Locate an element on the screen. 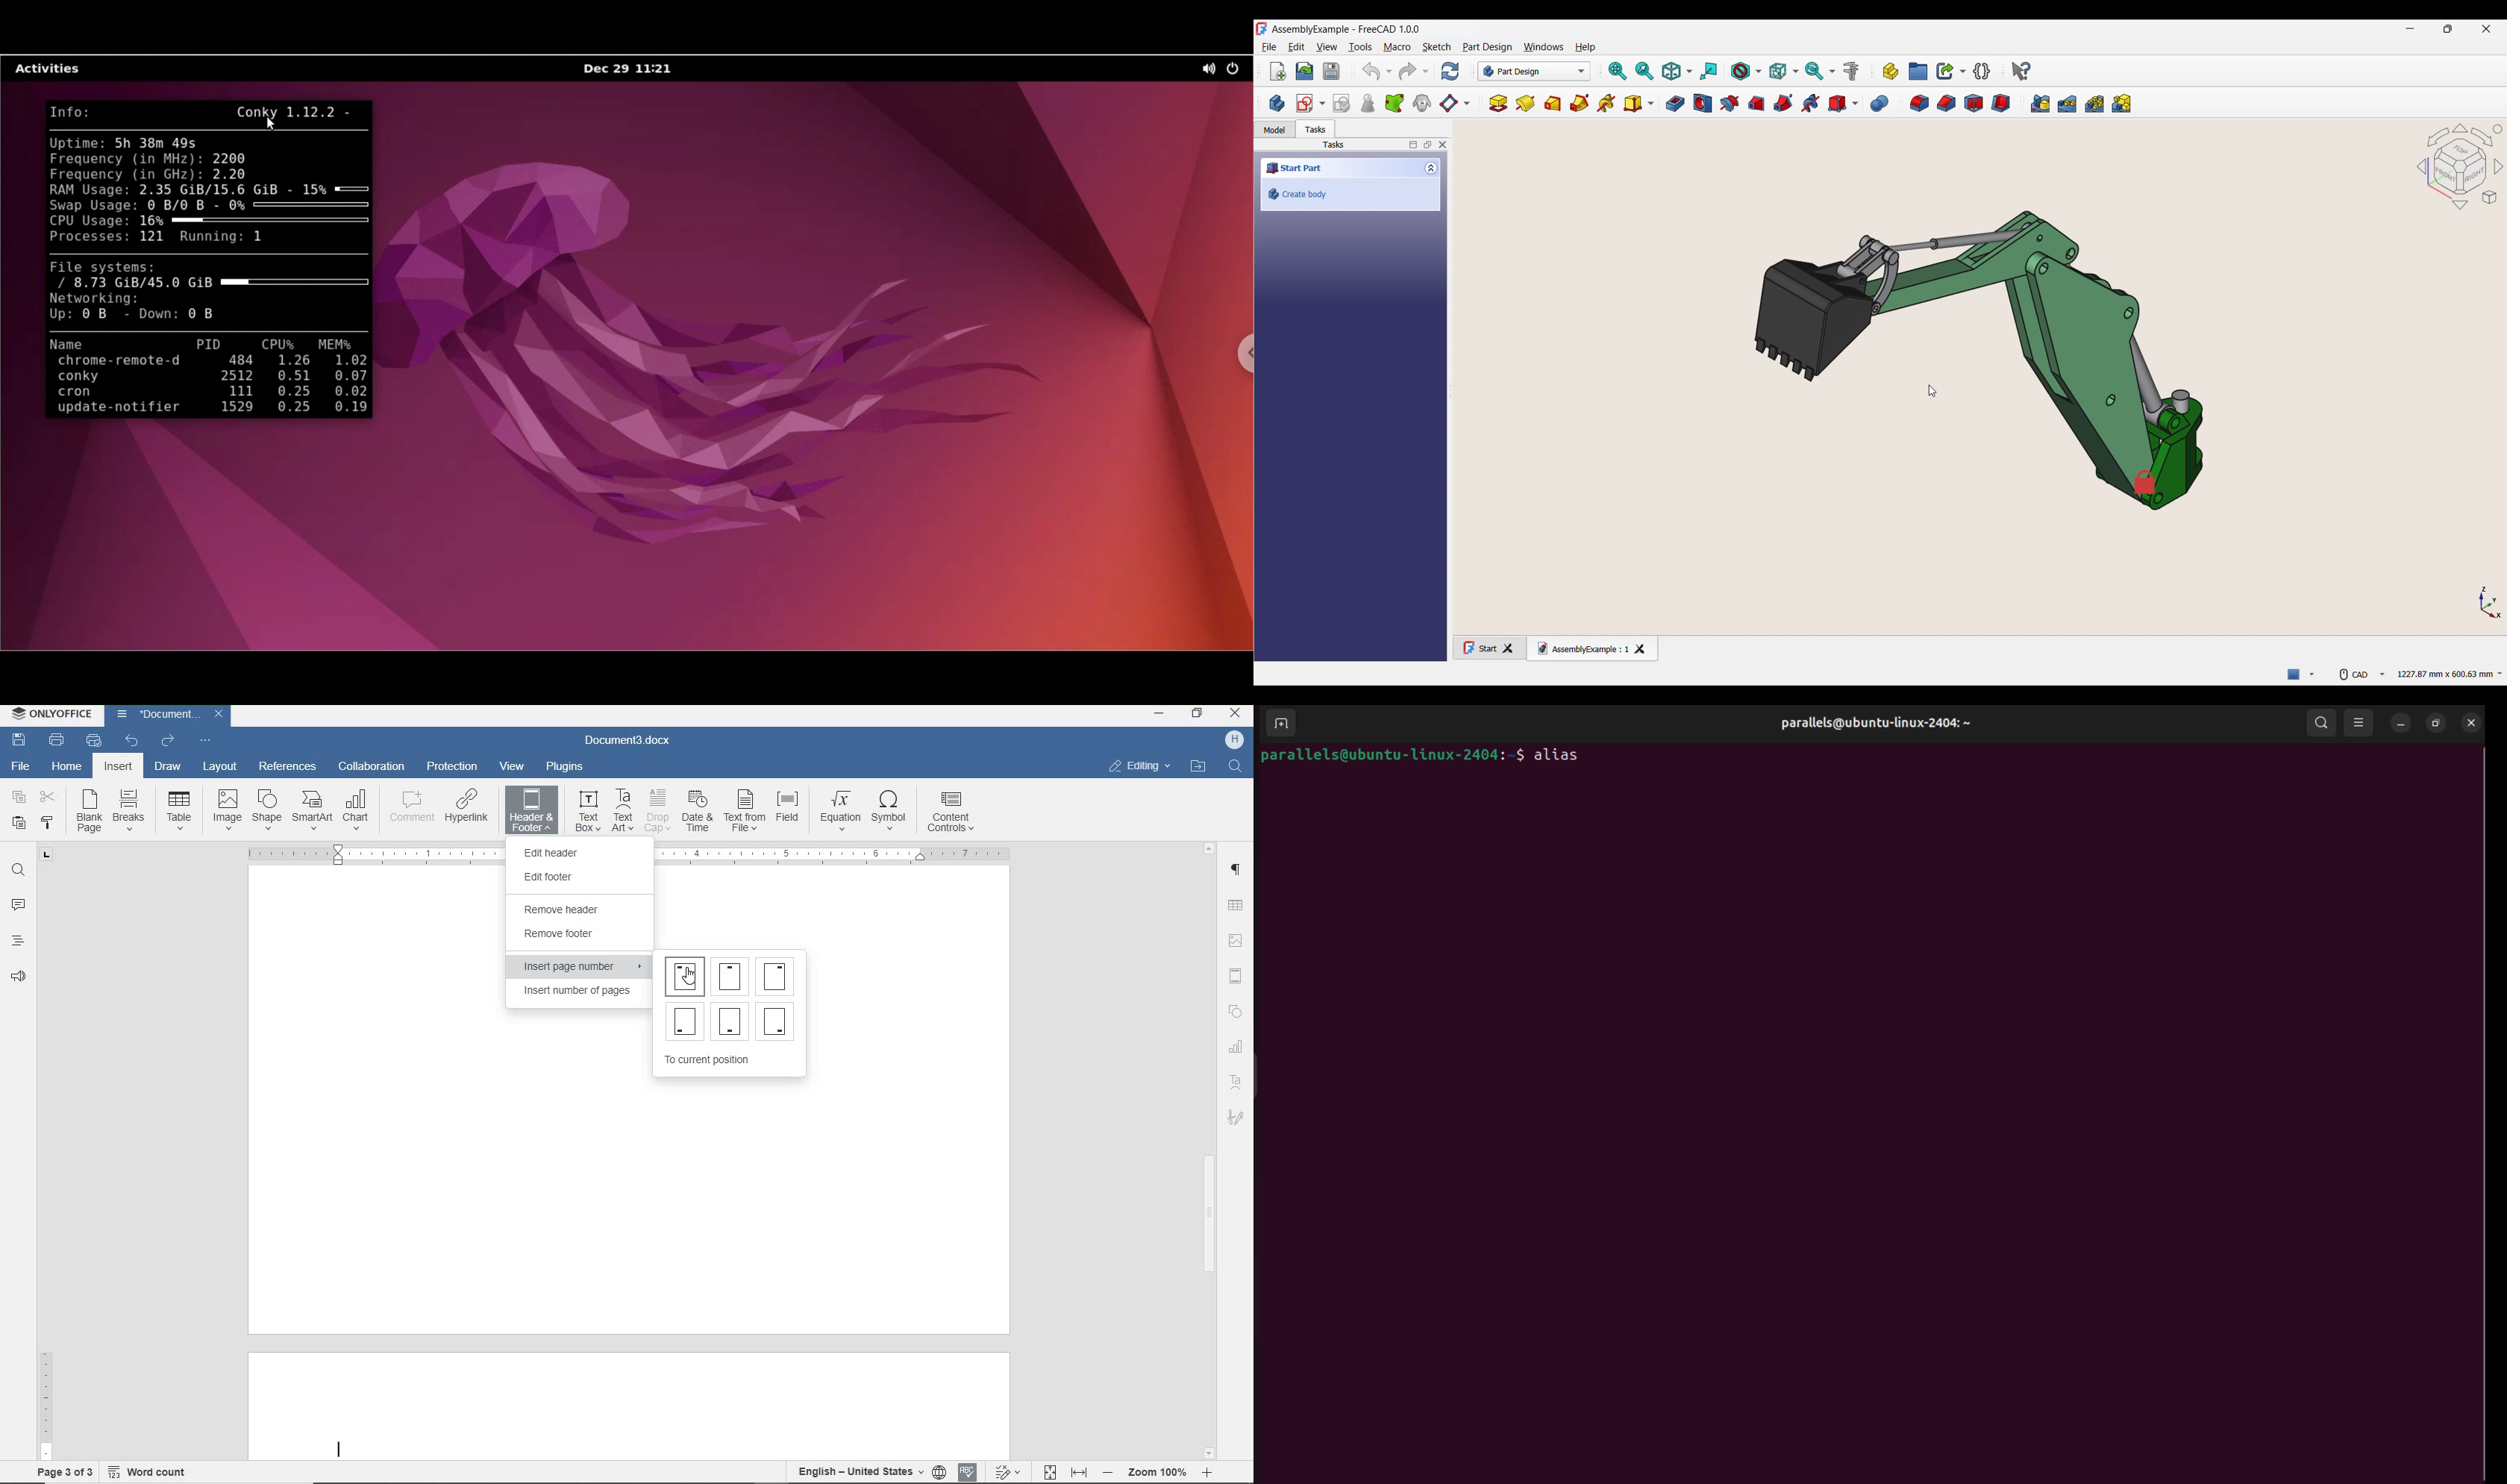 This screenshot has height=1484, width=2520. CLOSE is located at coordinates (1236, 716).